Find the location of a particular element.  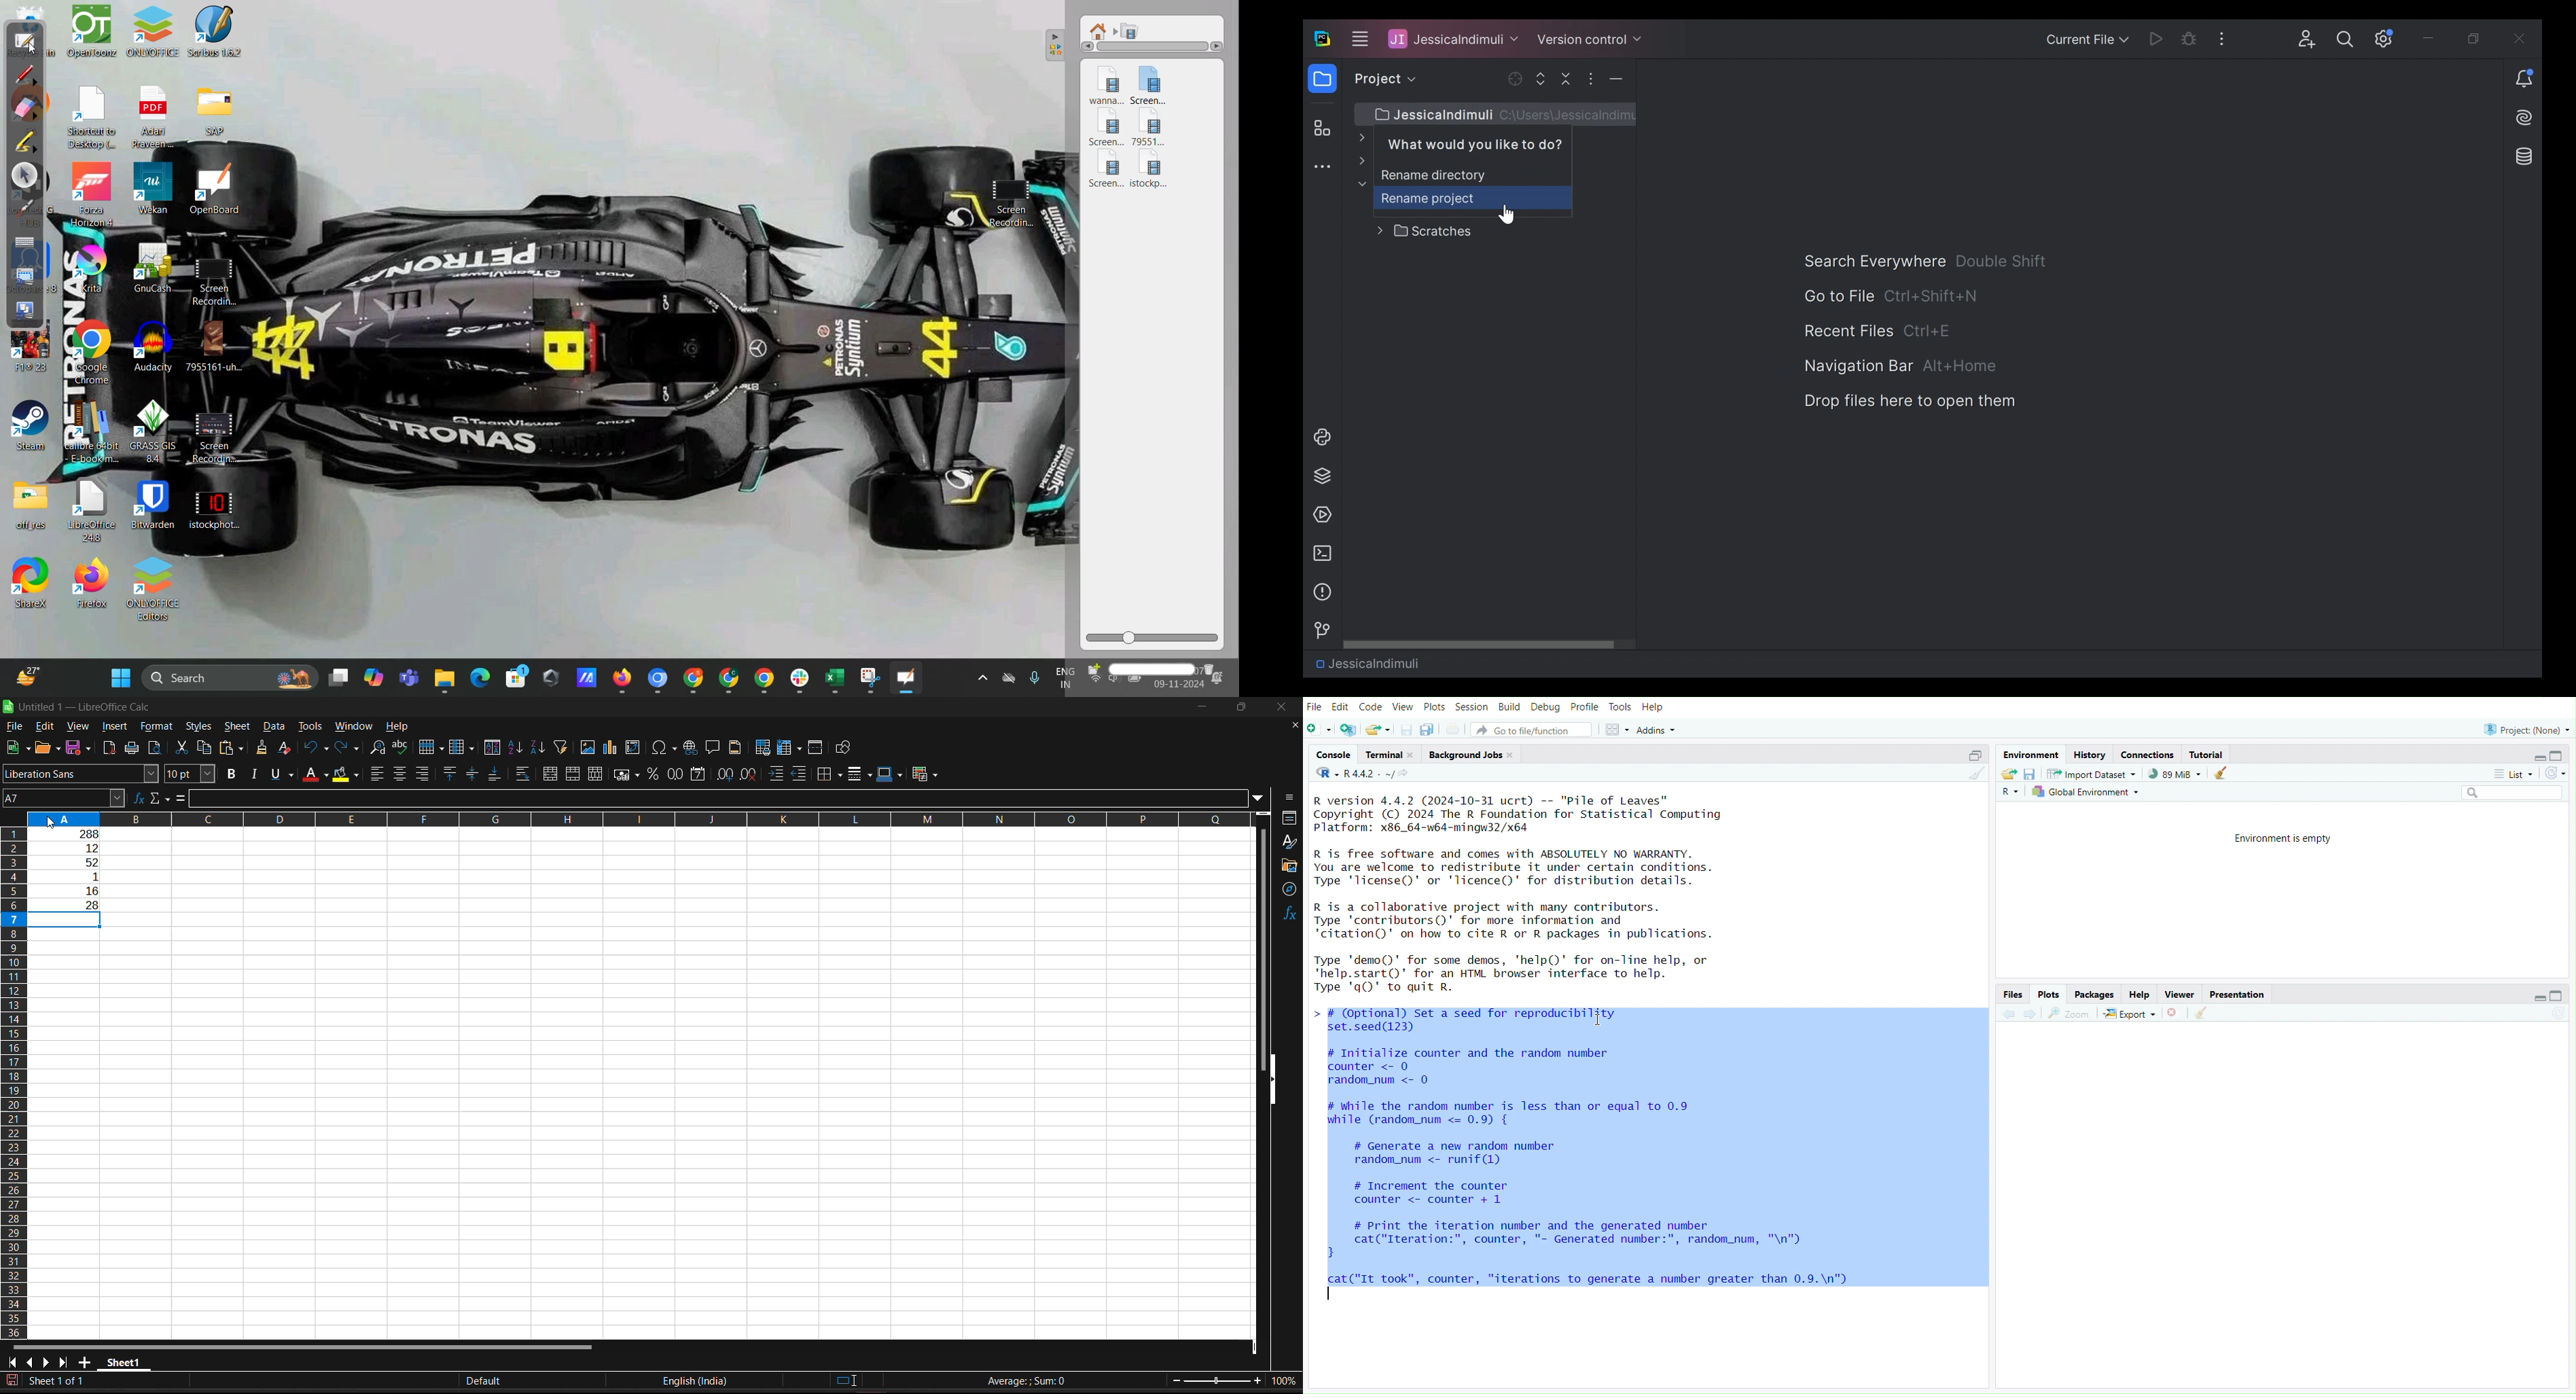

properties is located at coordinates (1289, 817).